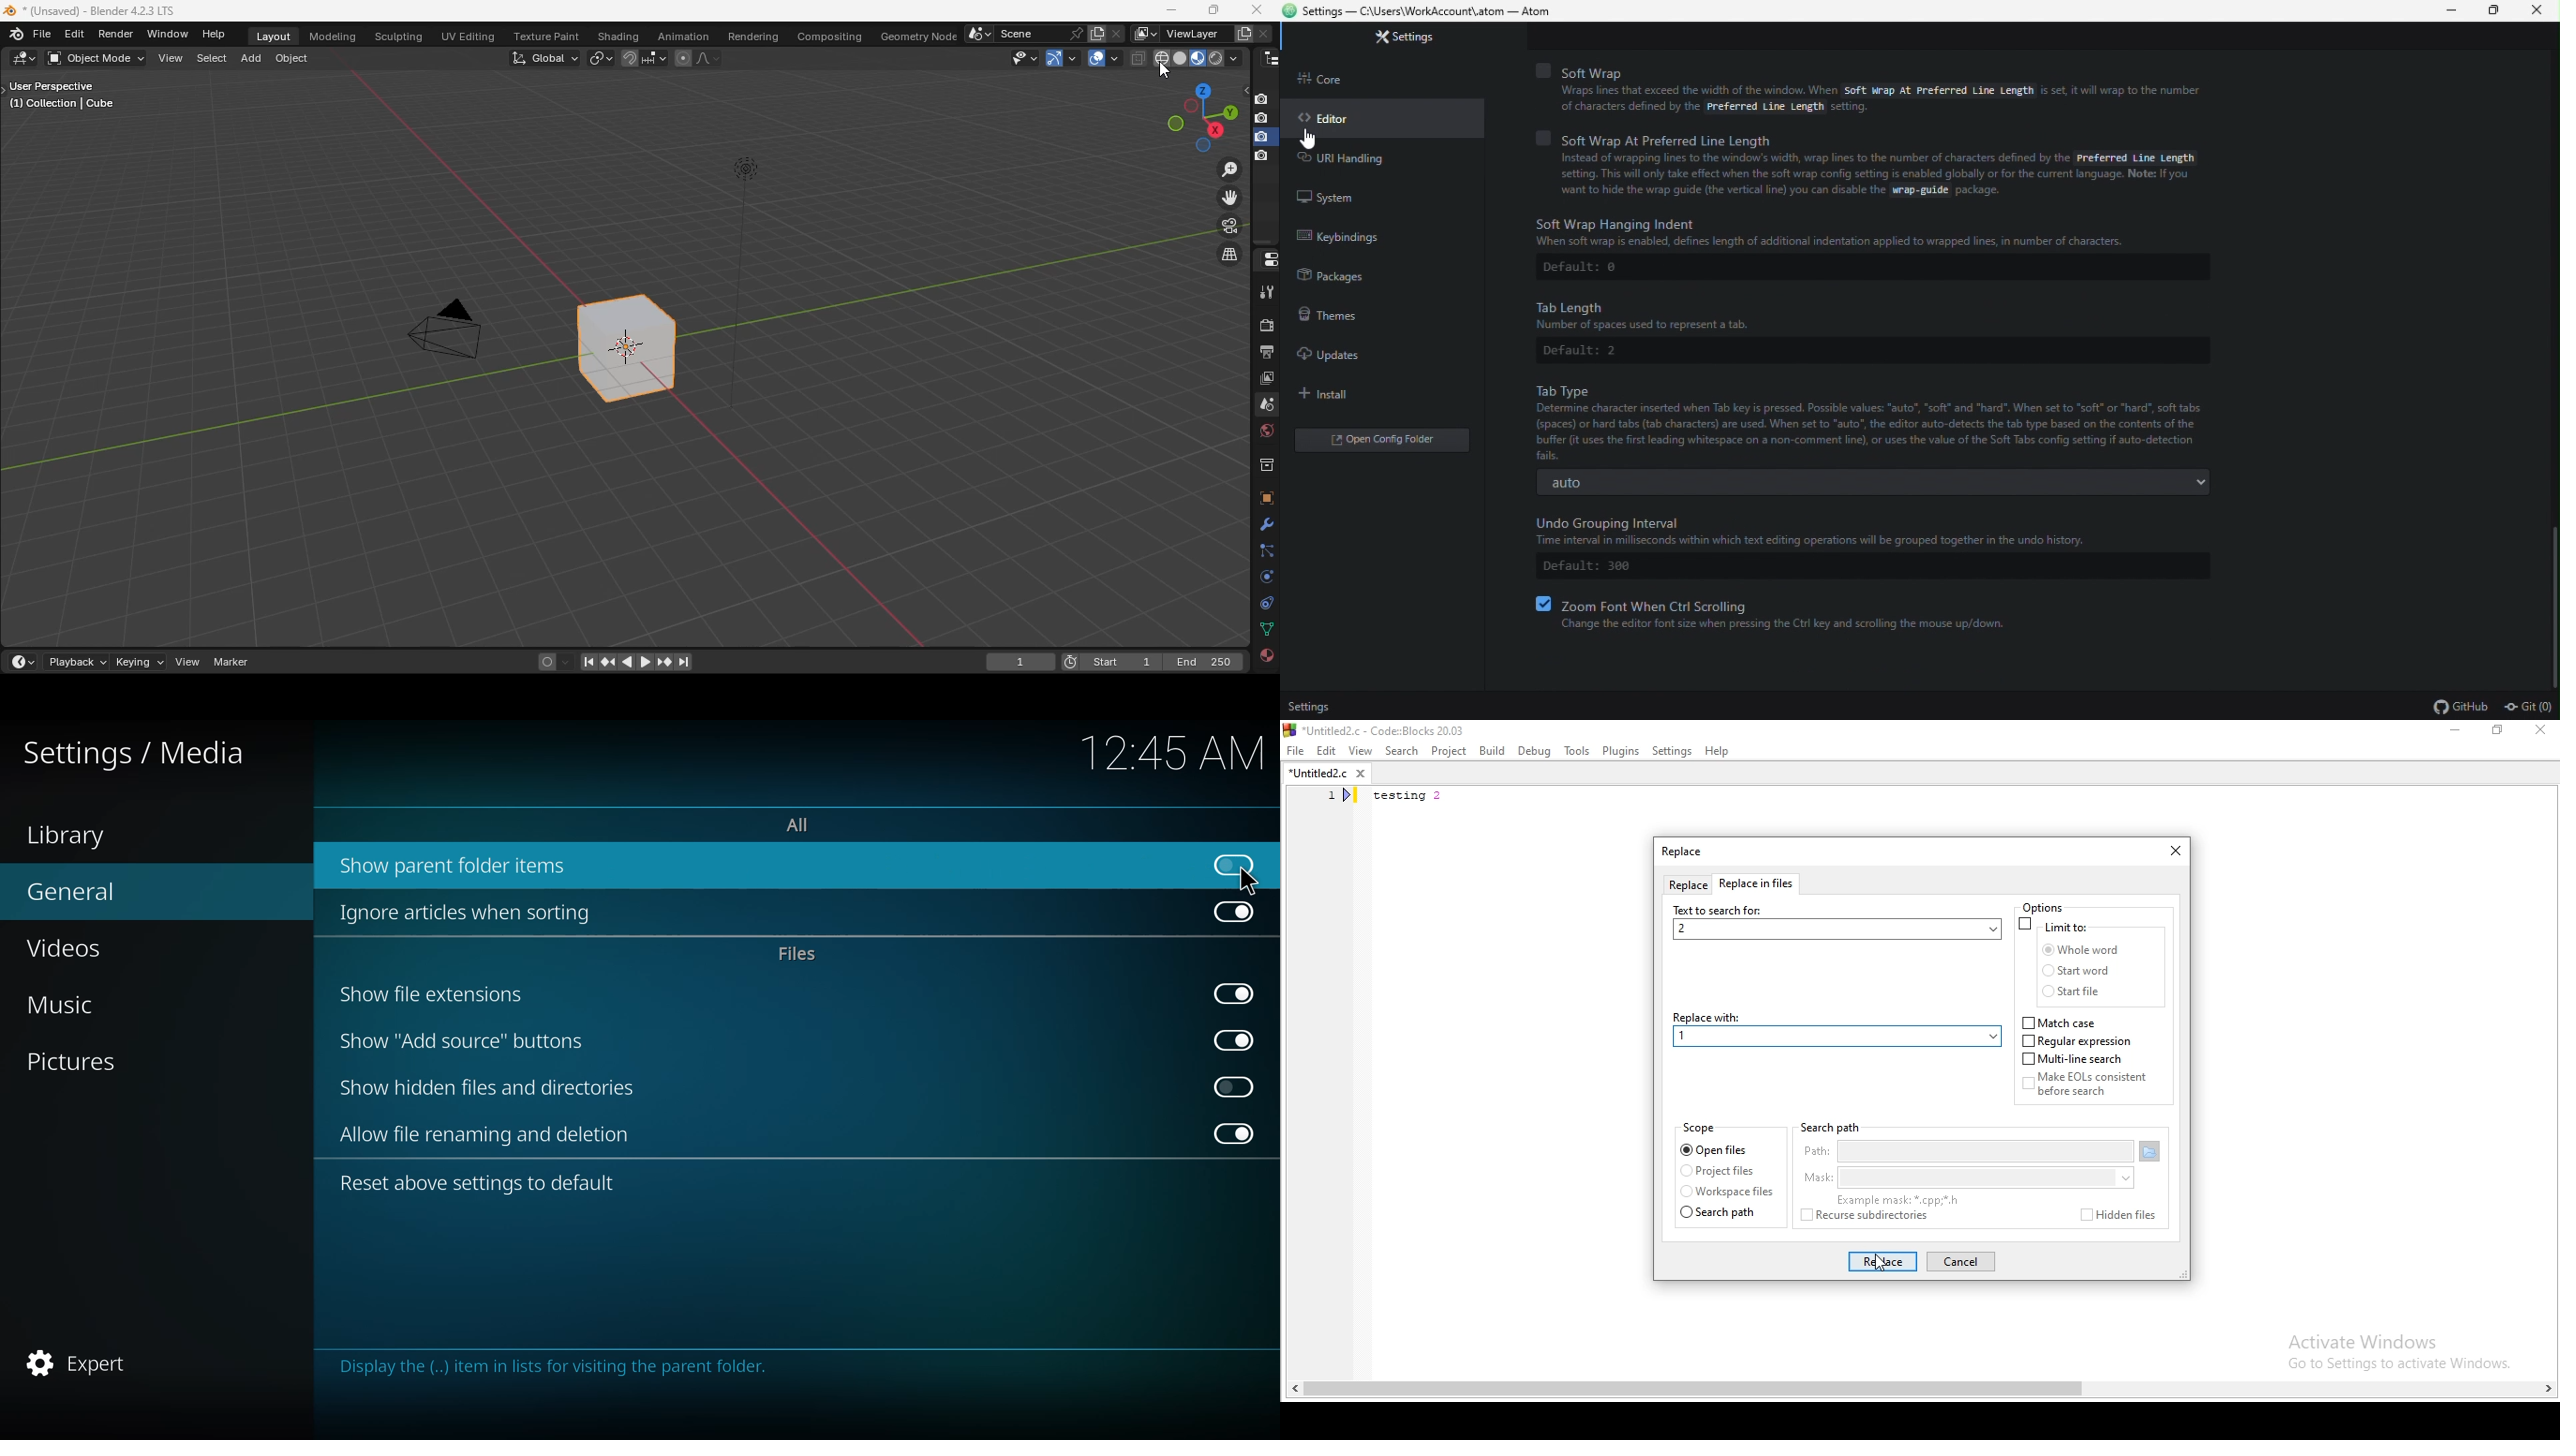  What do you see at coordinates (254, 59) in the screenshot?
I see `add` at bounding box center [254, 59].